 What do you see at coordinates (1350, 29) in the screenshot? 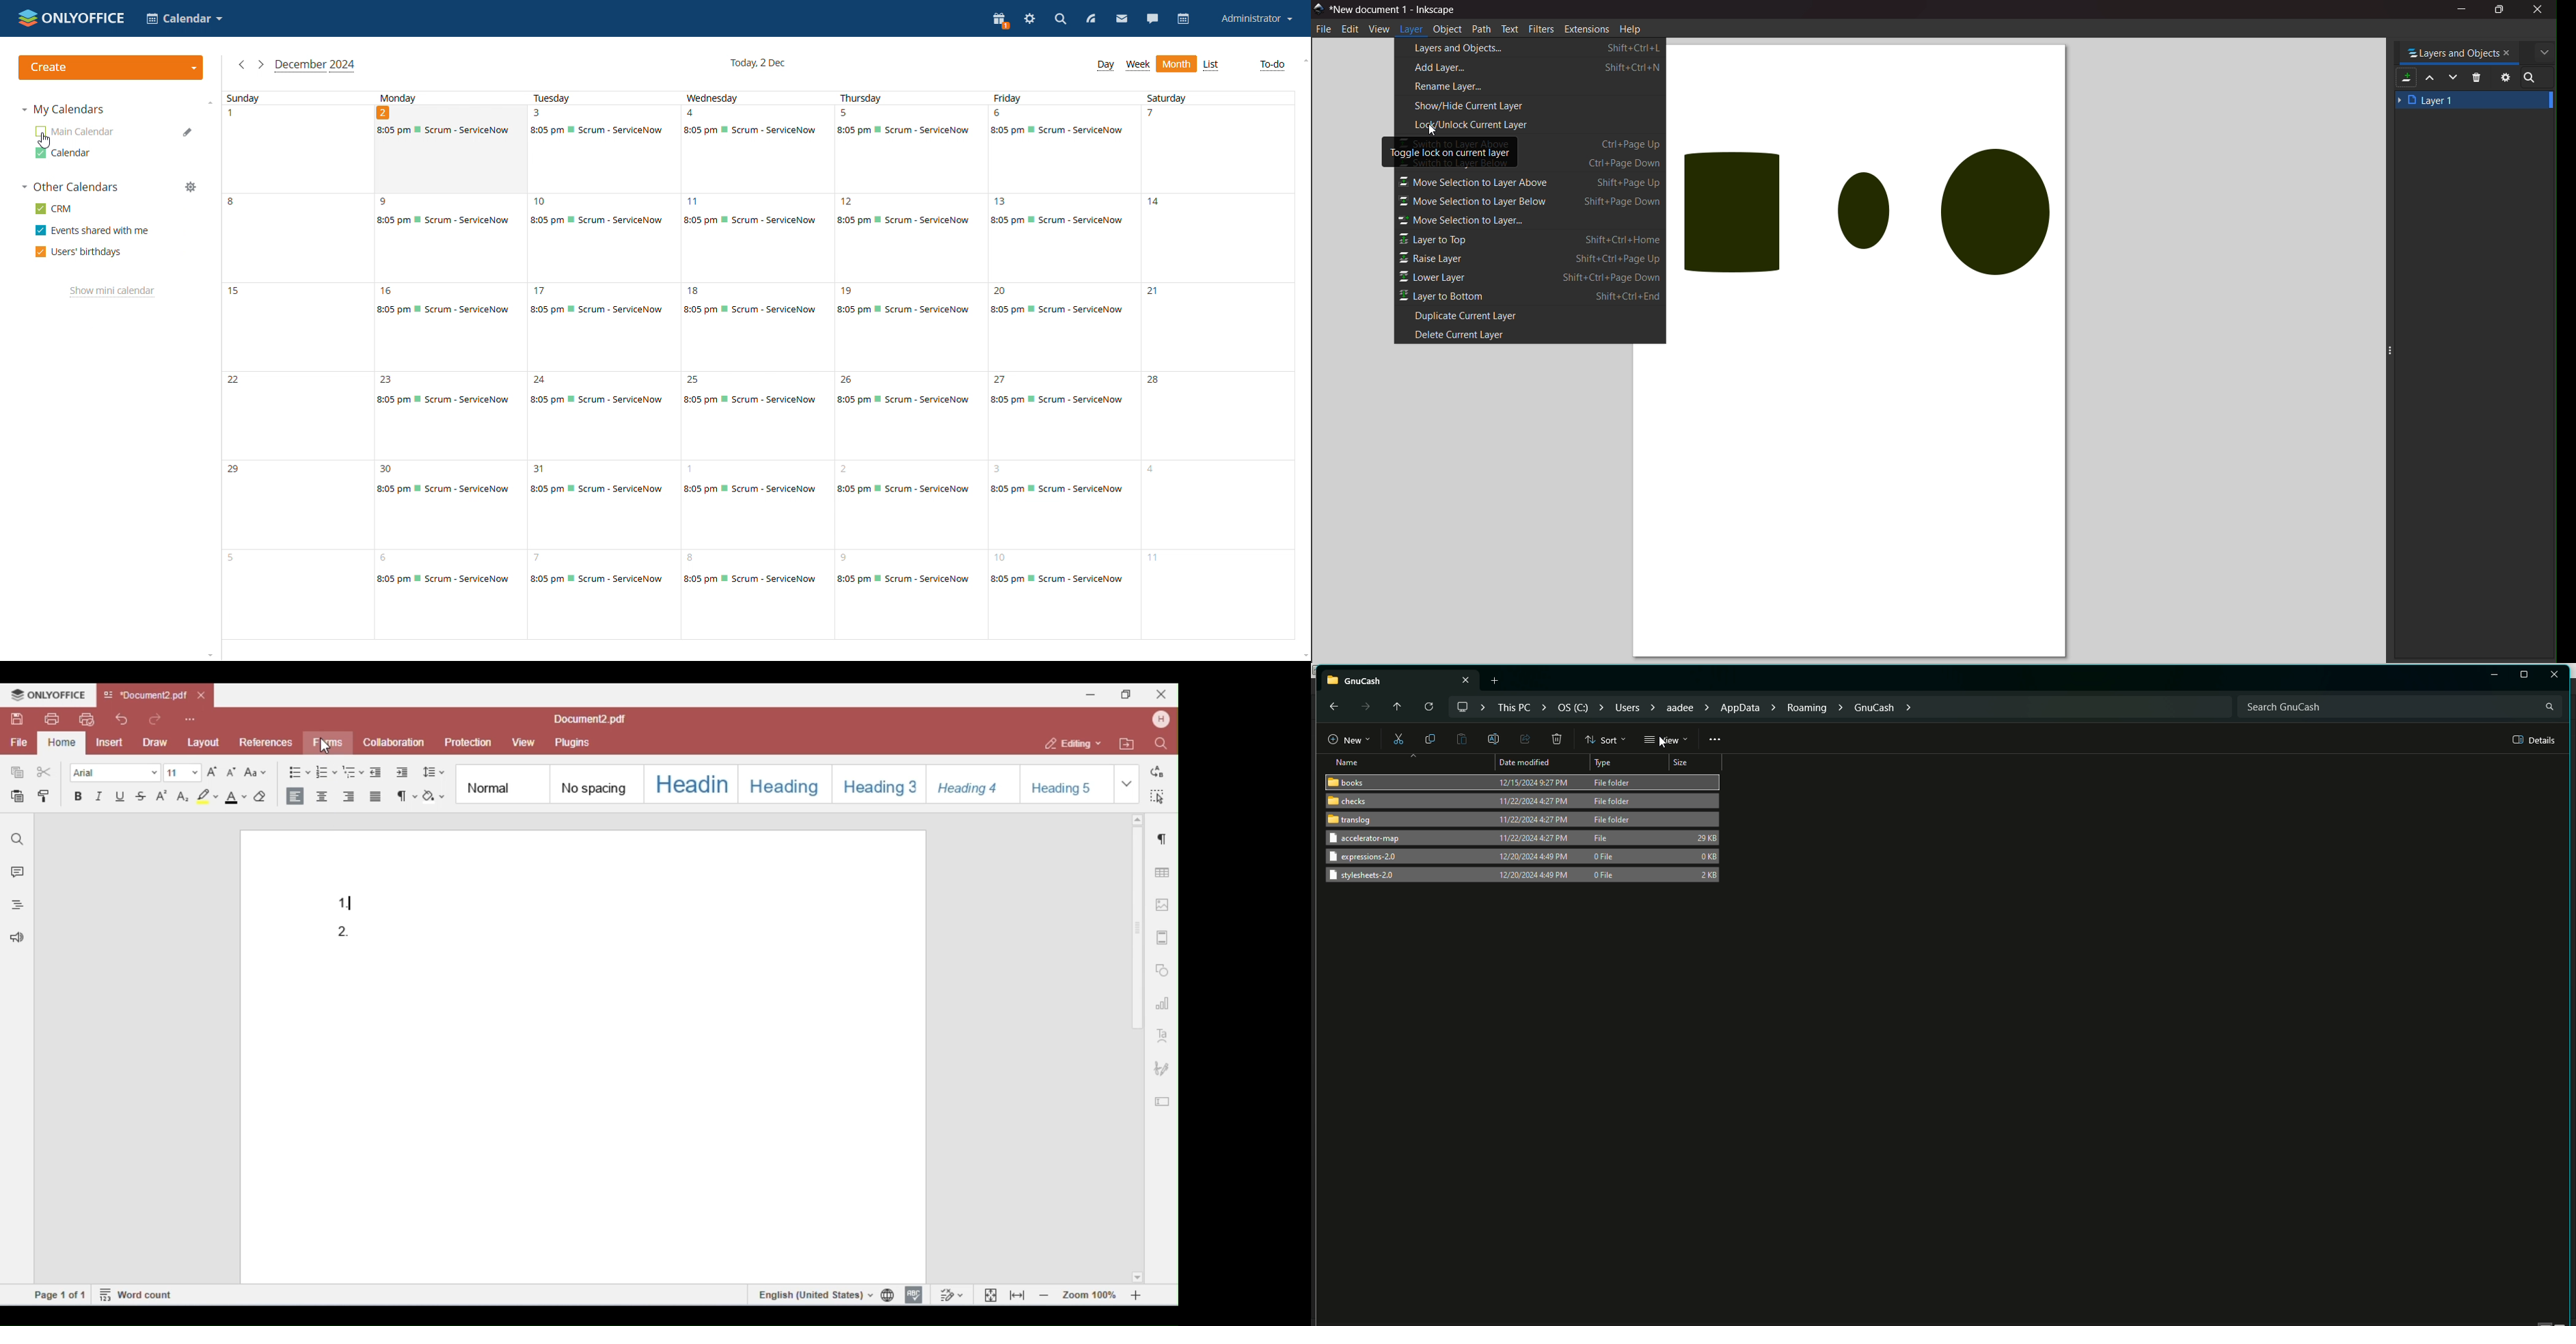
I see `edit` at bounding box center [1350, 29].